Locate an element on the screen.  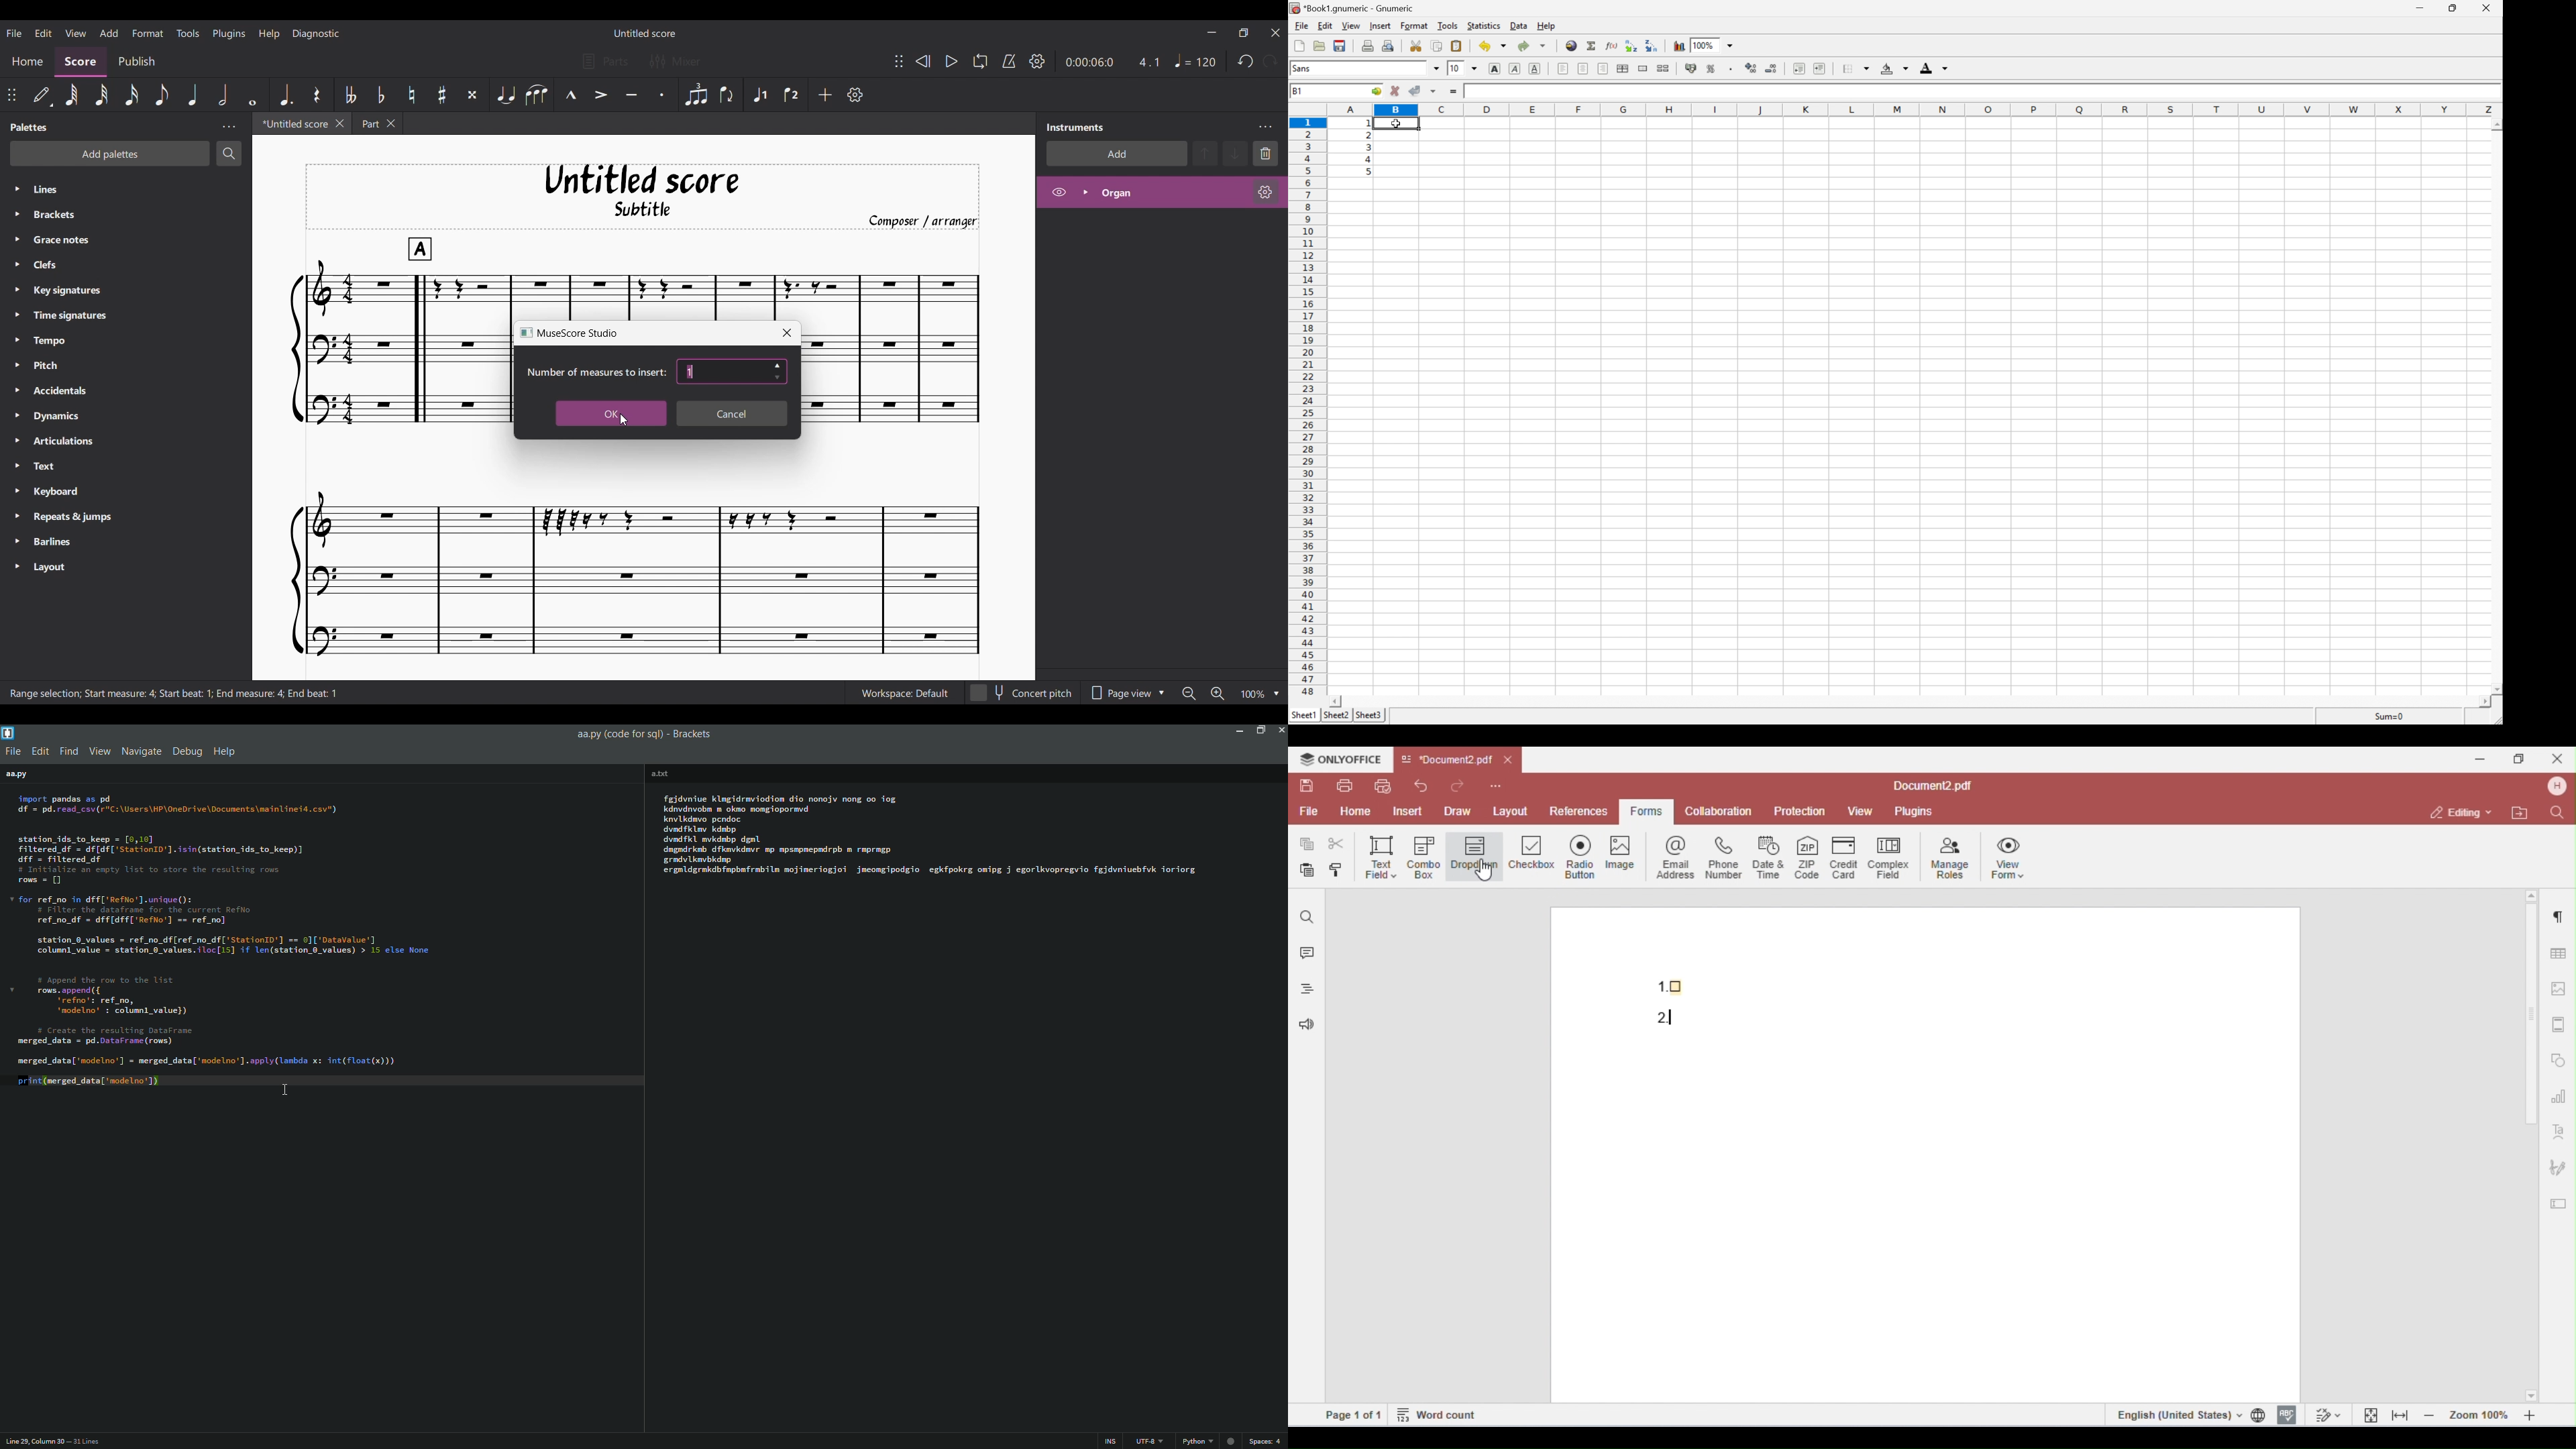
Cancel changes is located at coordinates (1393, 90).